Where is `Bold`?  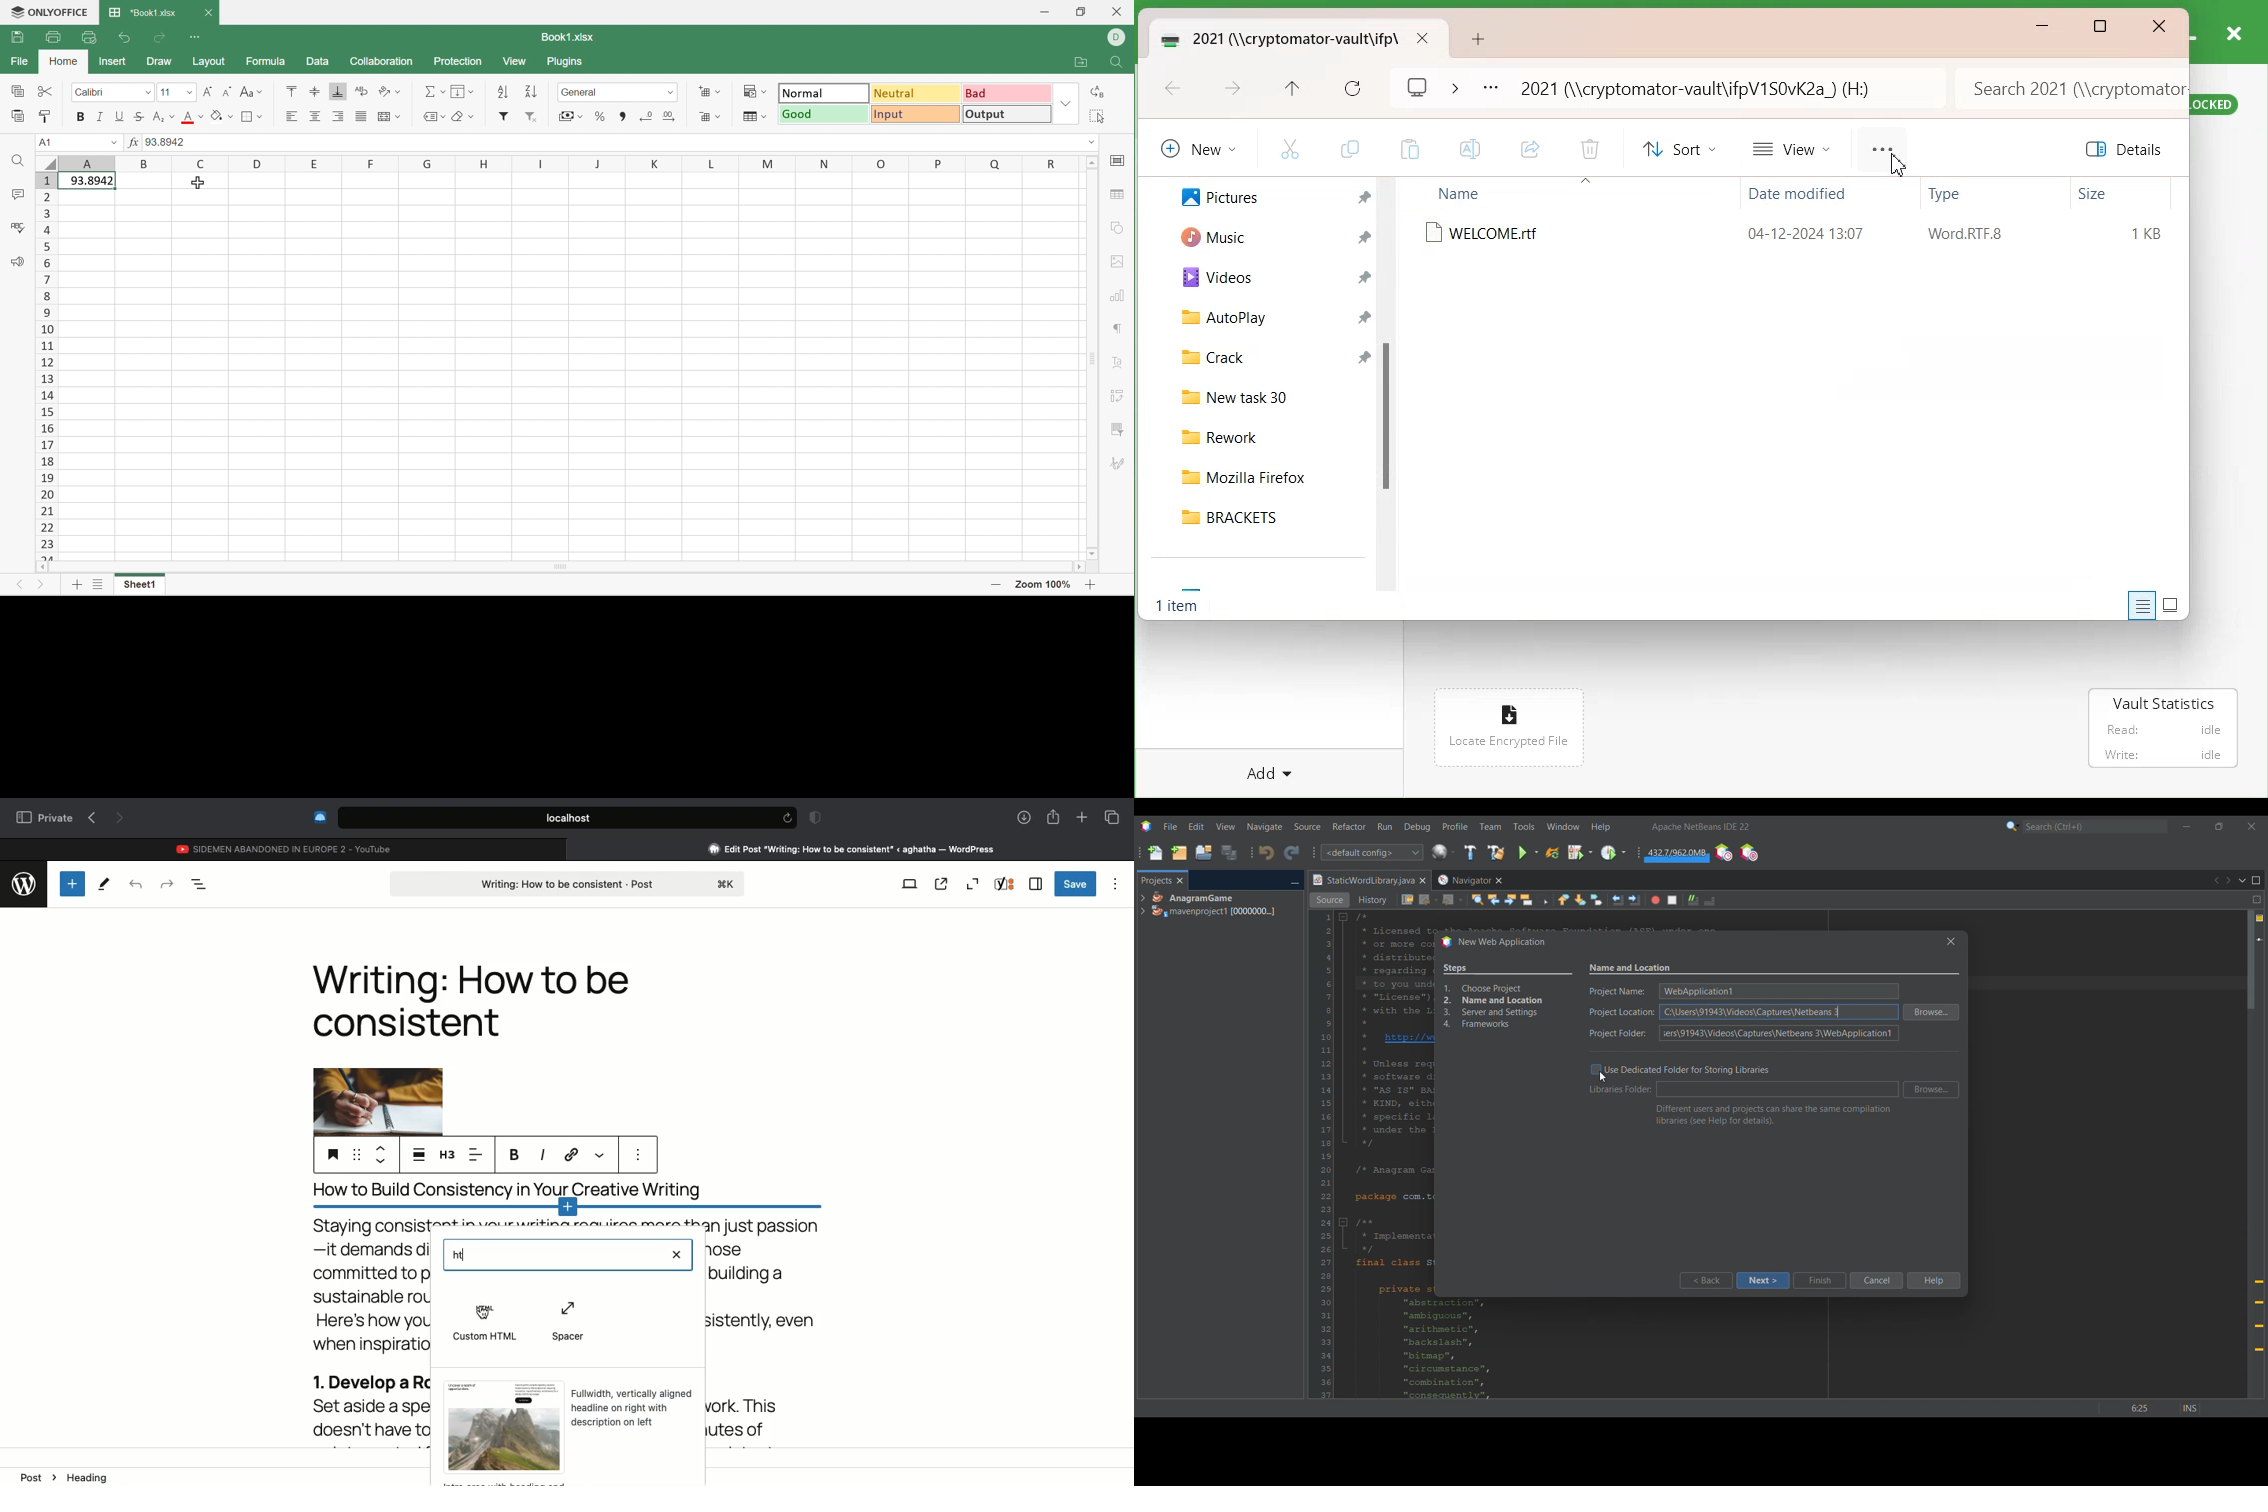 Bold is located at coordinates (82, 117).